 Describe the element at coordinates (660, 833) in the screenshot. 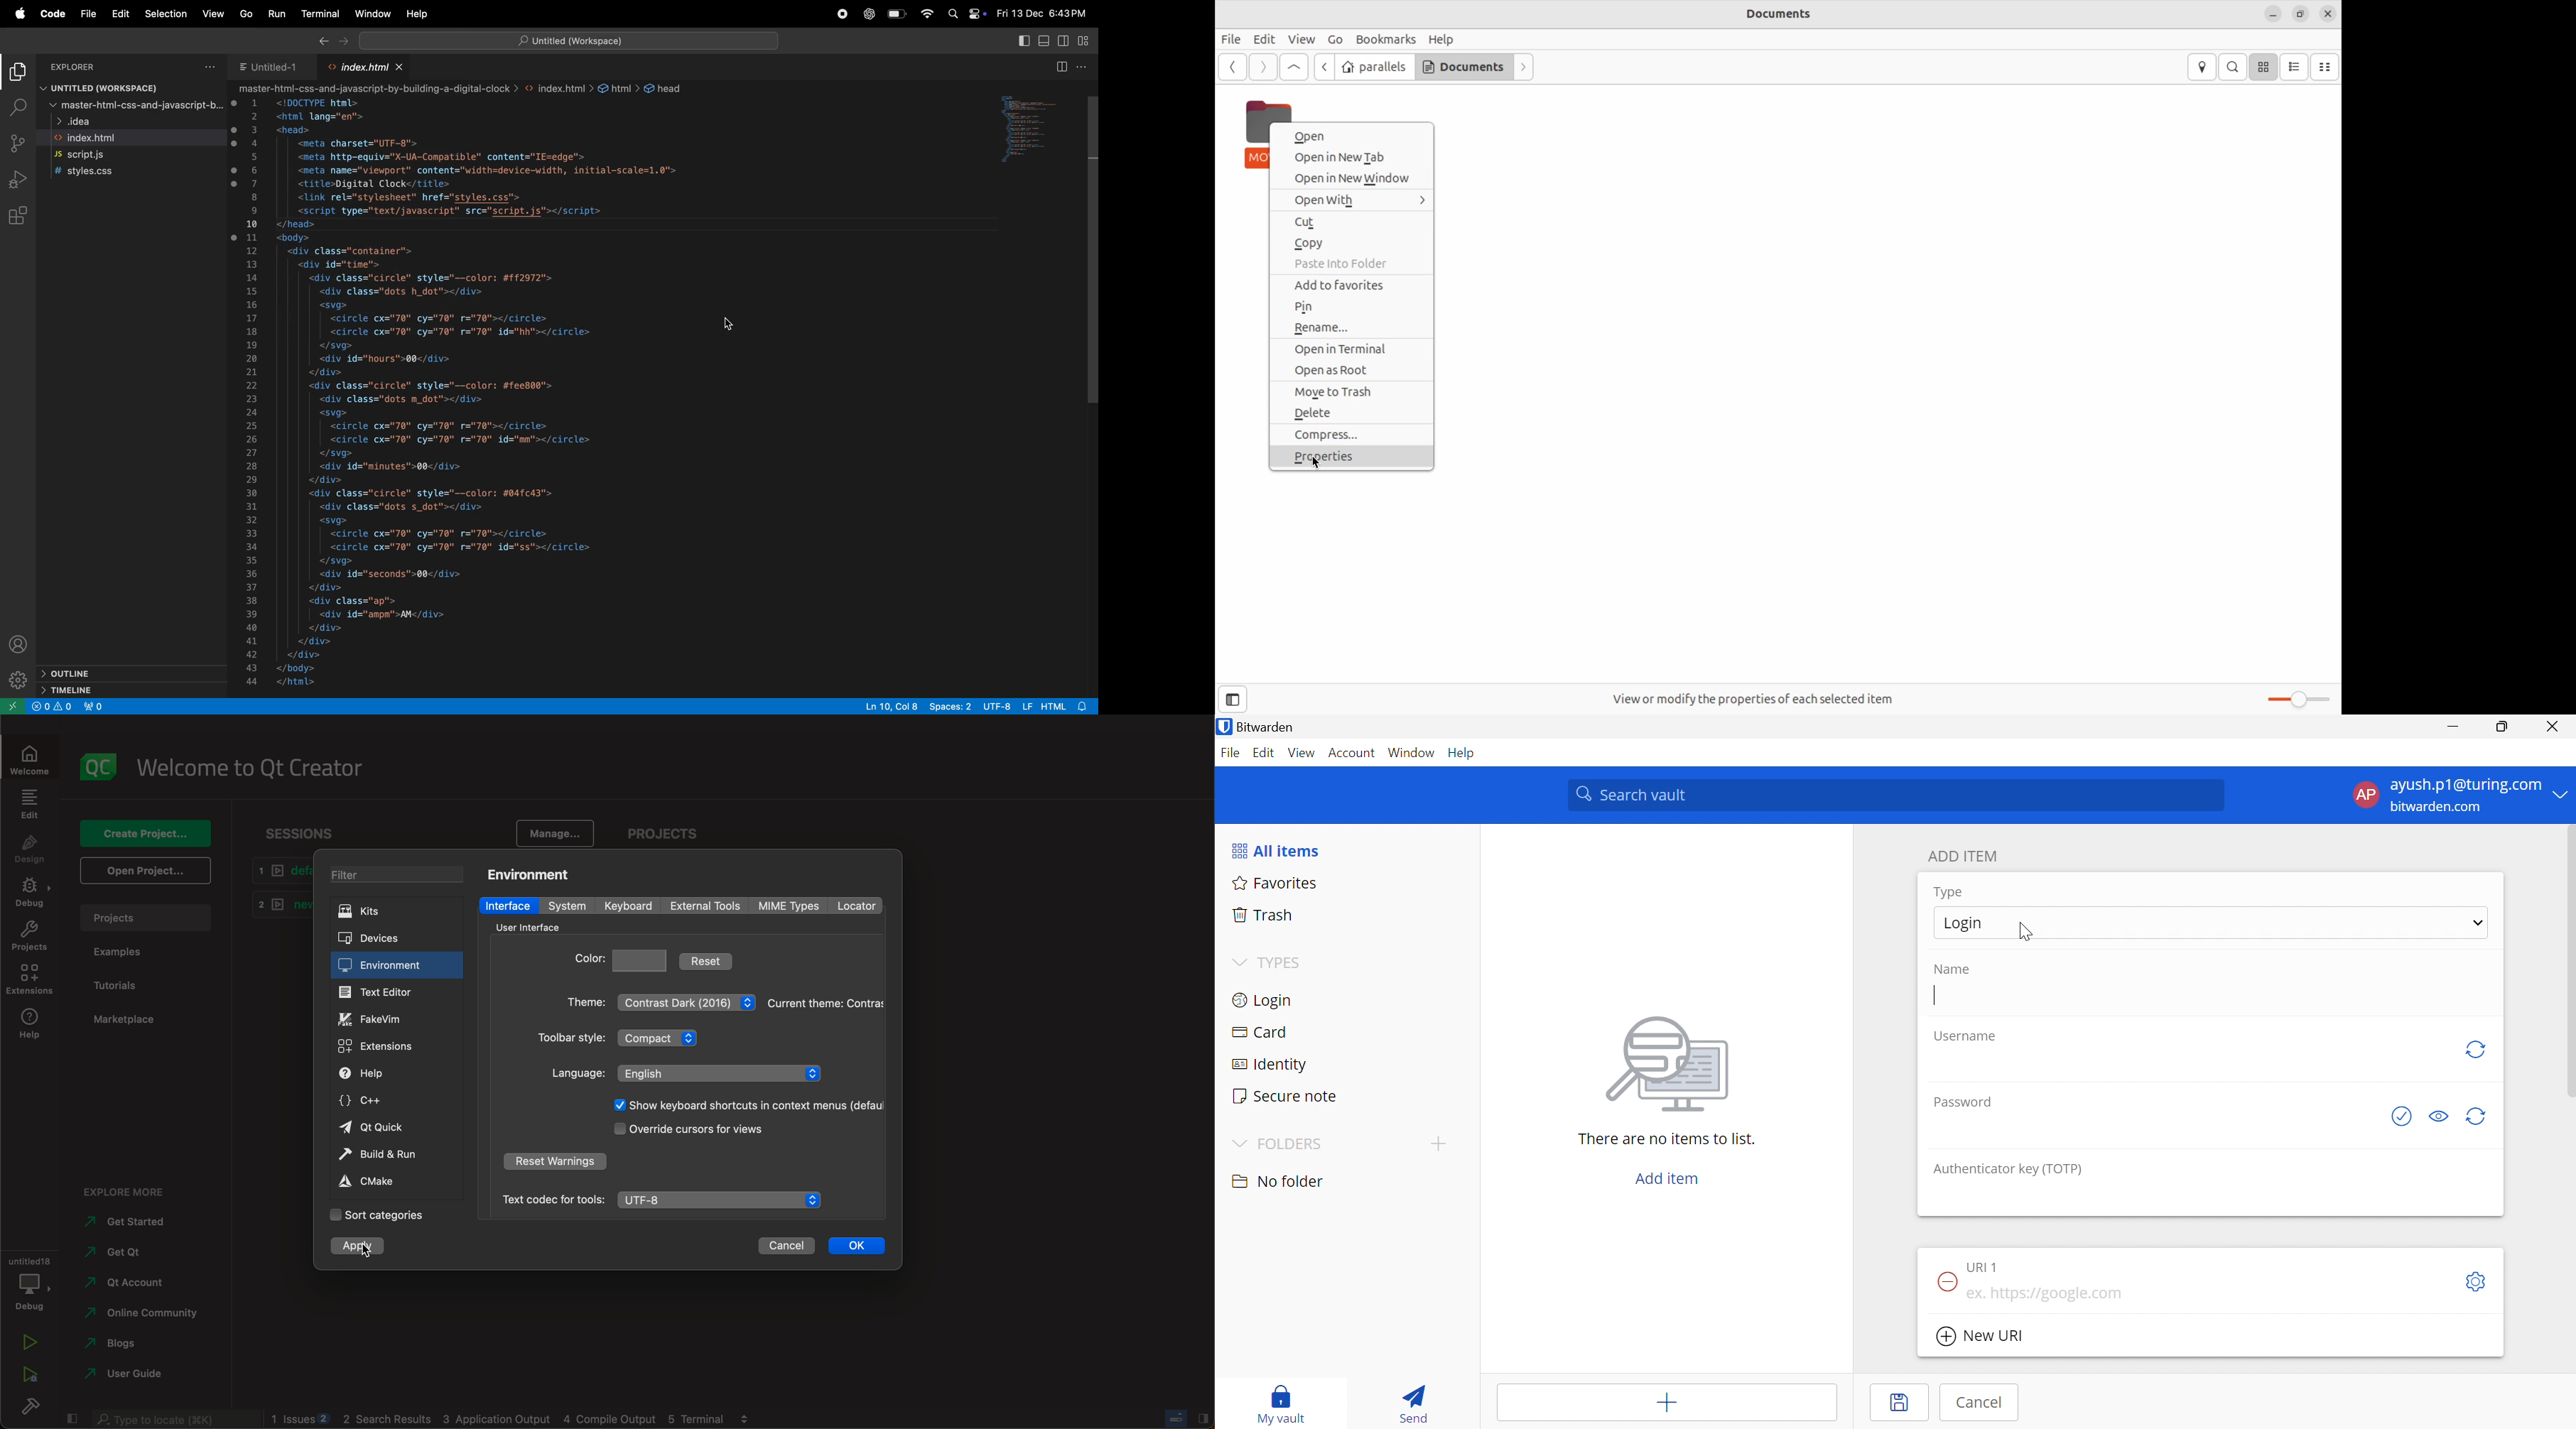

I see `projects` at that location.